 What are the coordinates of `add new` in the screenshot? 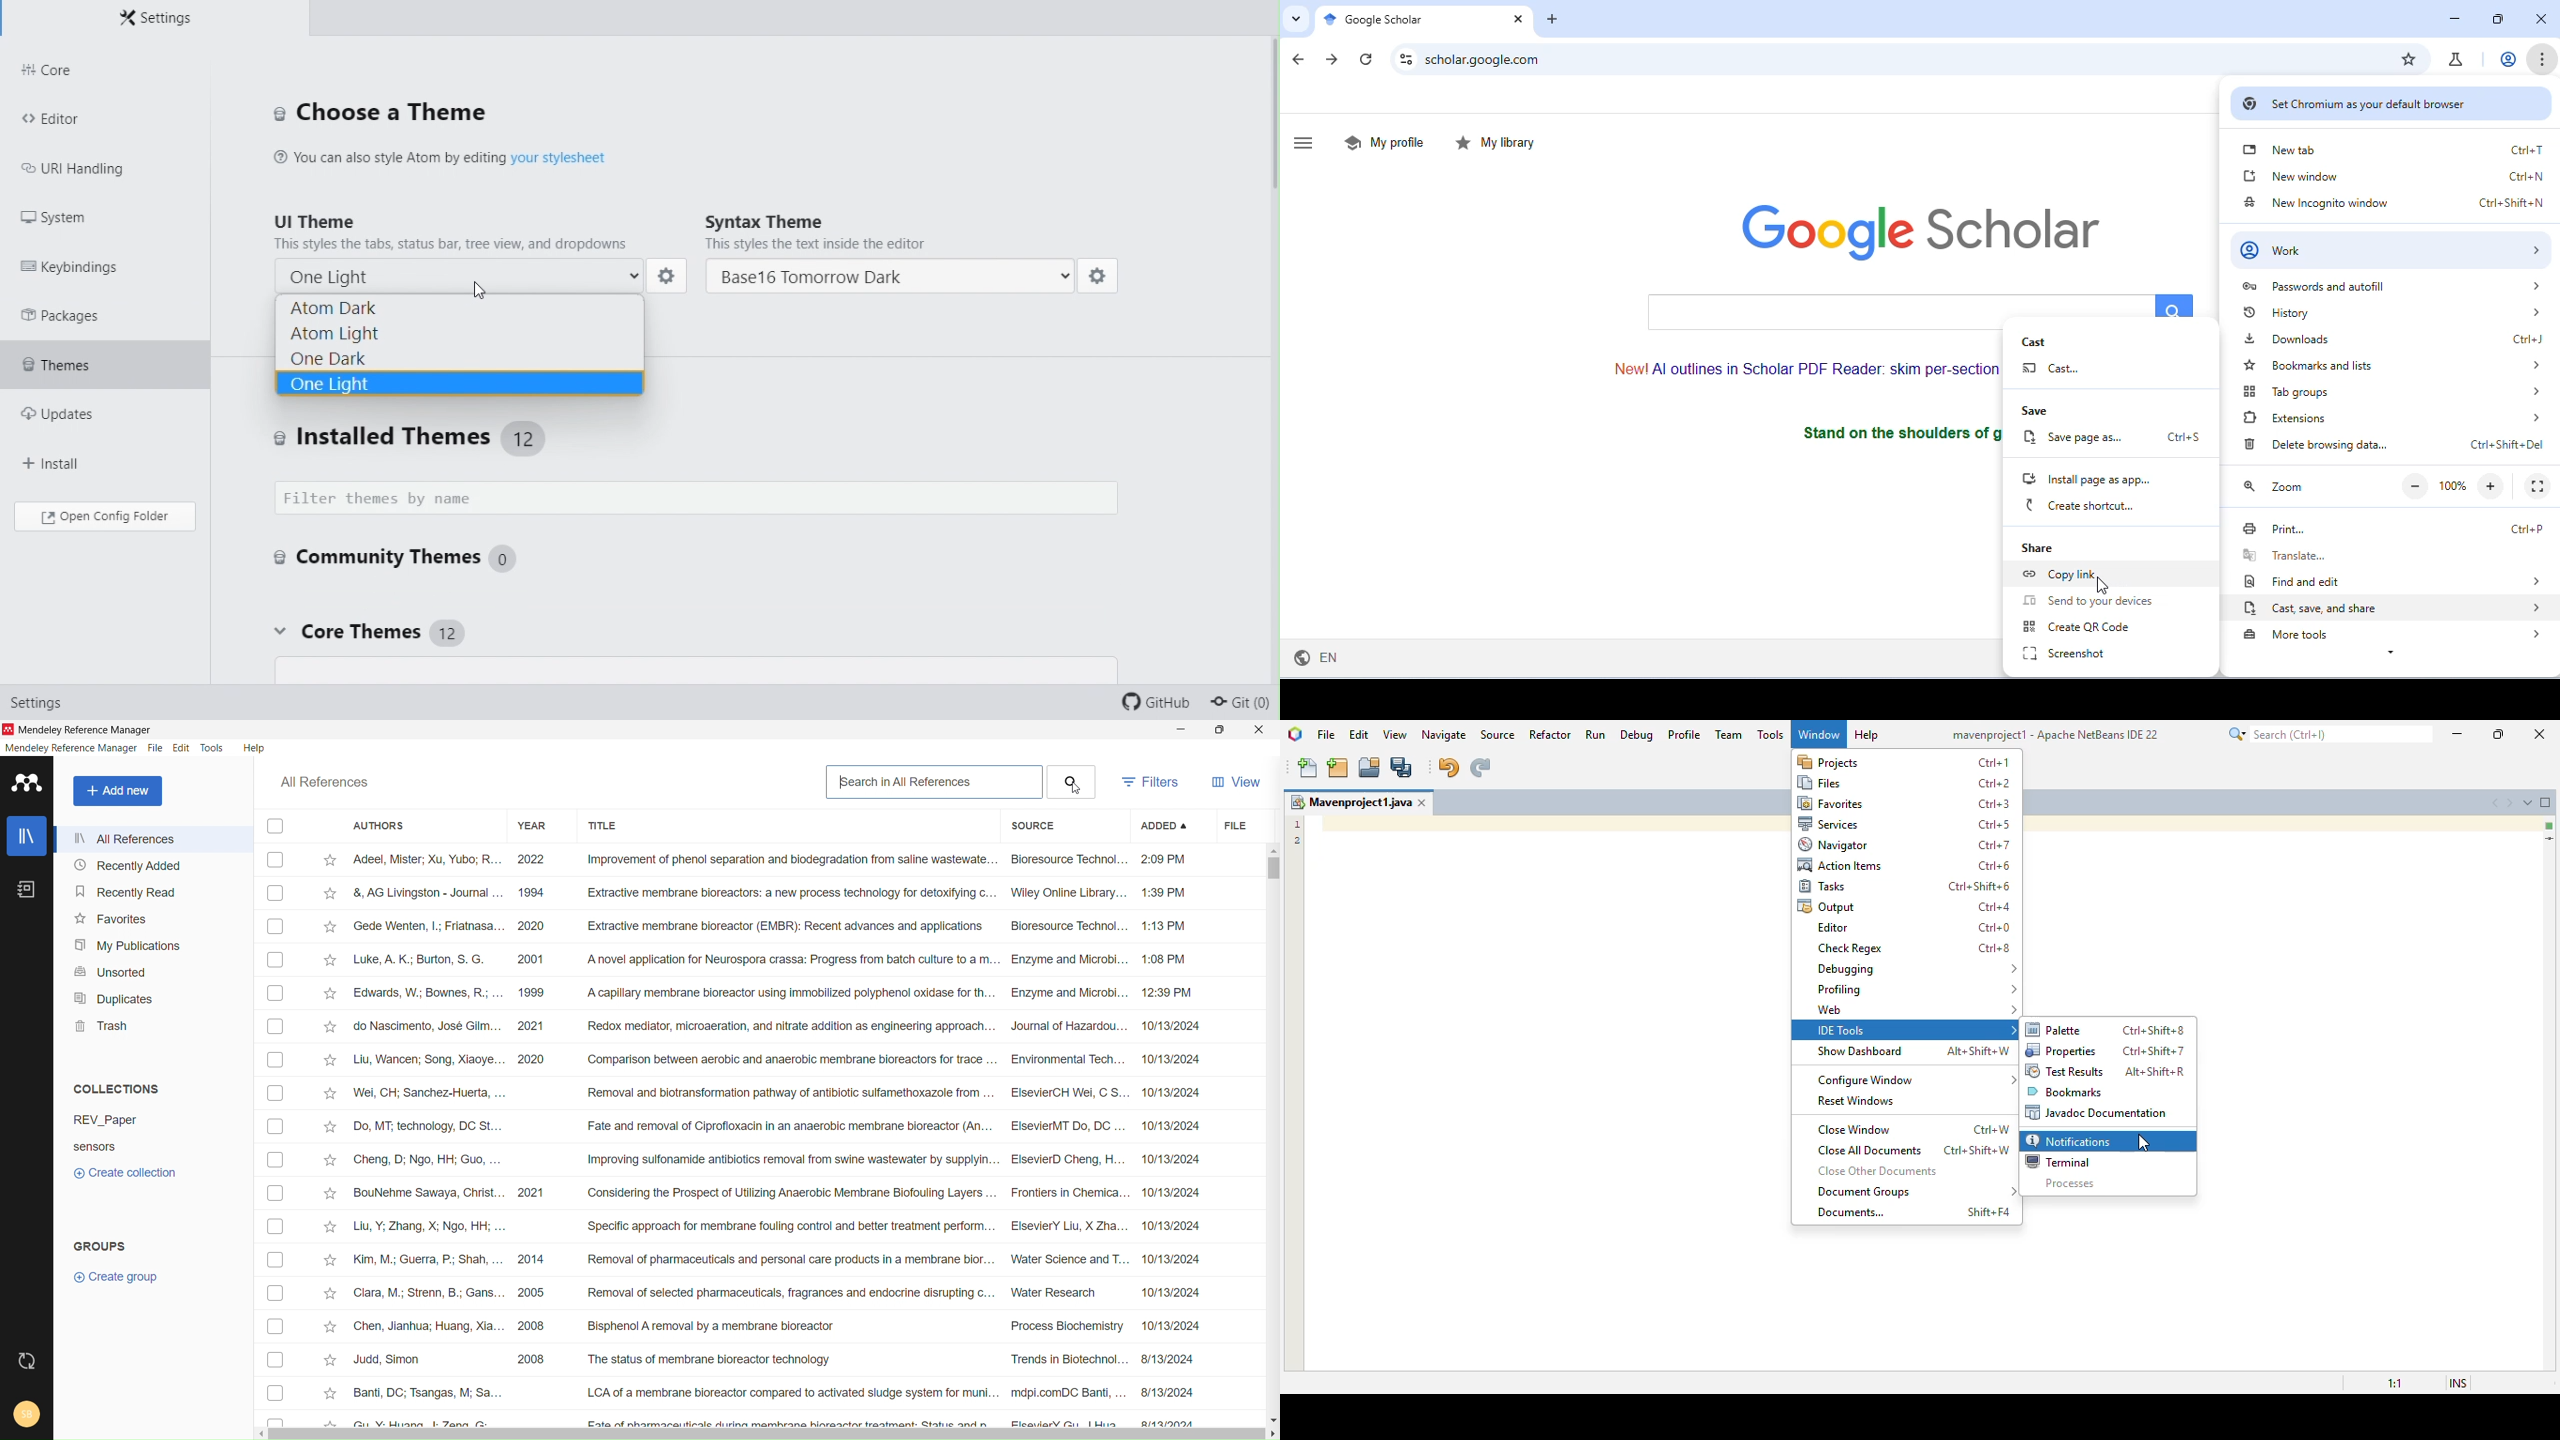 It's located at (117, 791).